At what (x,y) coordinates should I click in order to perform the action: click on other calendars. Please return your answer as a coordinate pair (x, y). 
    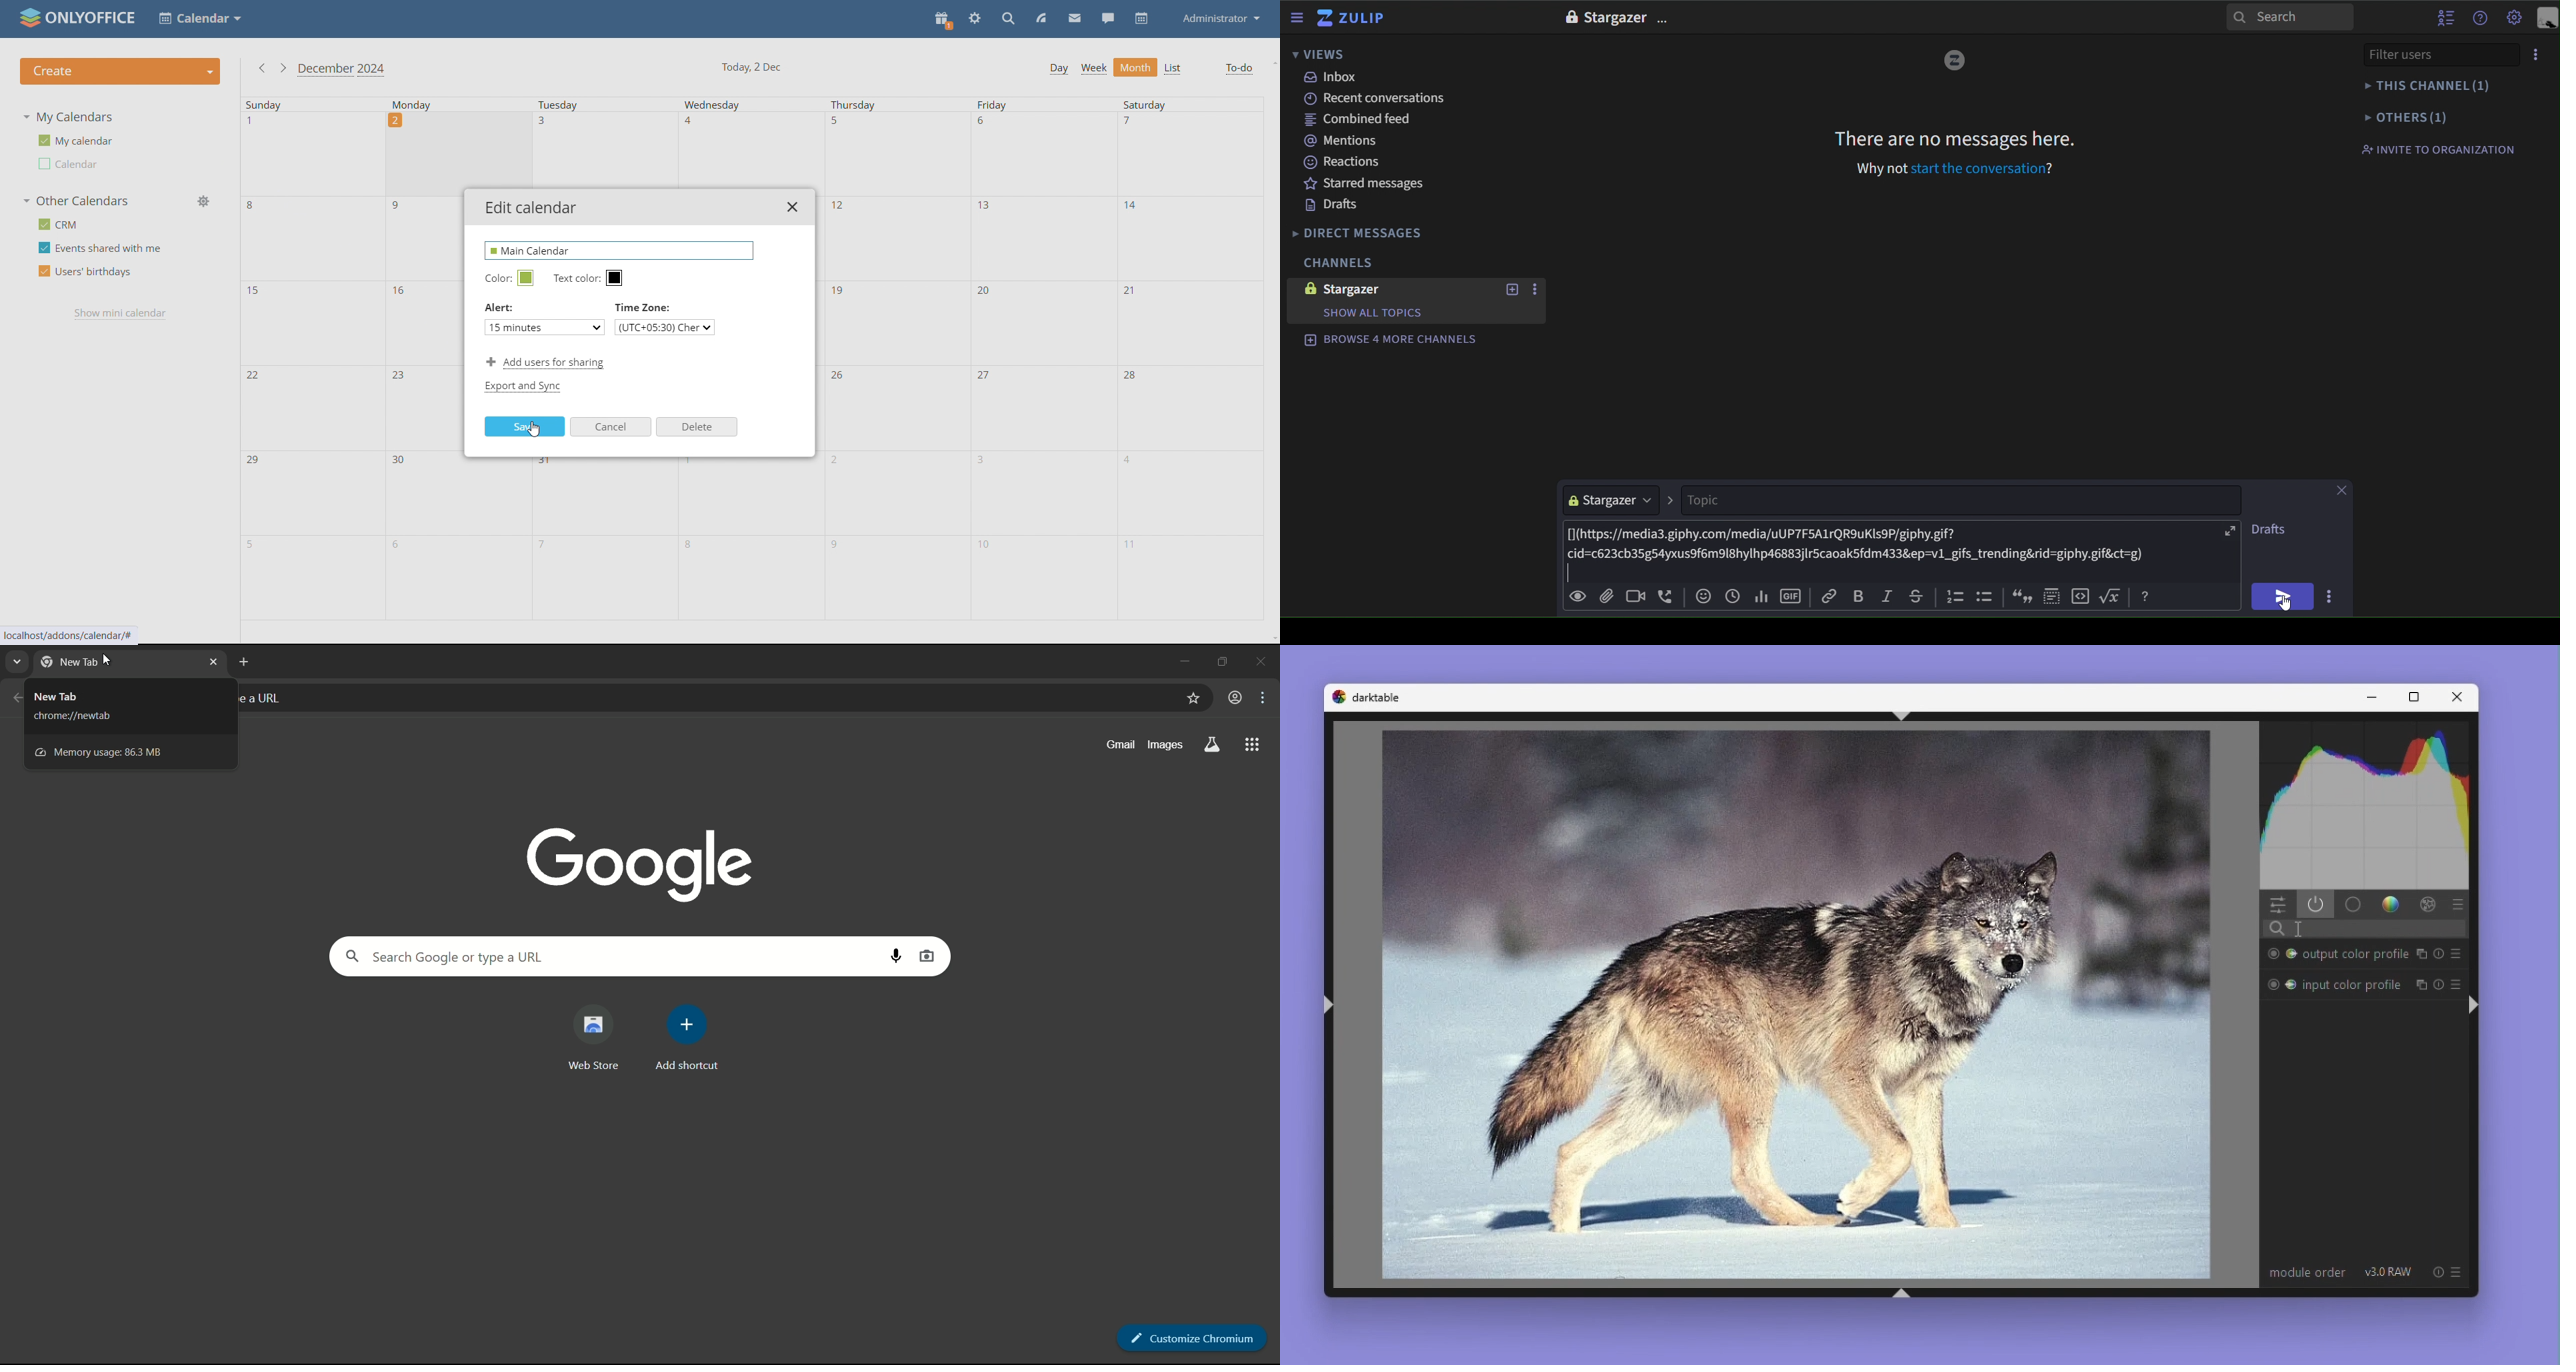
    Looking at the image, I should click on (75, 200).